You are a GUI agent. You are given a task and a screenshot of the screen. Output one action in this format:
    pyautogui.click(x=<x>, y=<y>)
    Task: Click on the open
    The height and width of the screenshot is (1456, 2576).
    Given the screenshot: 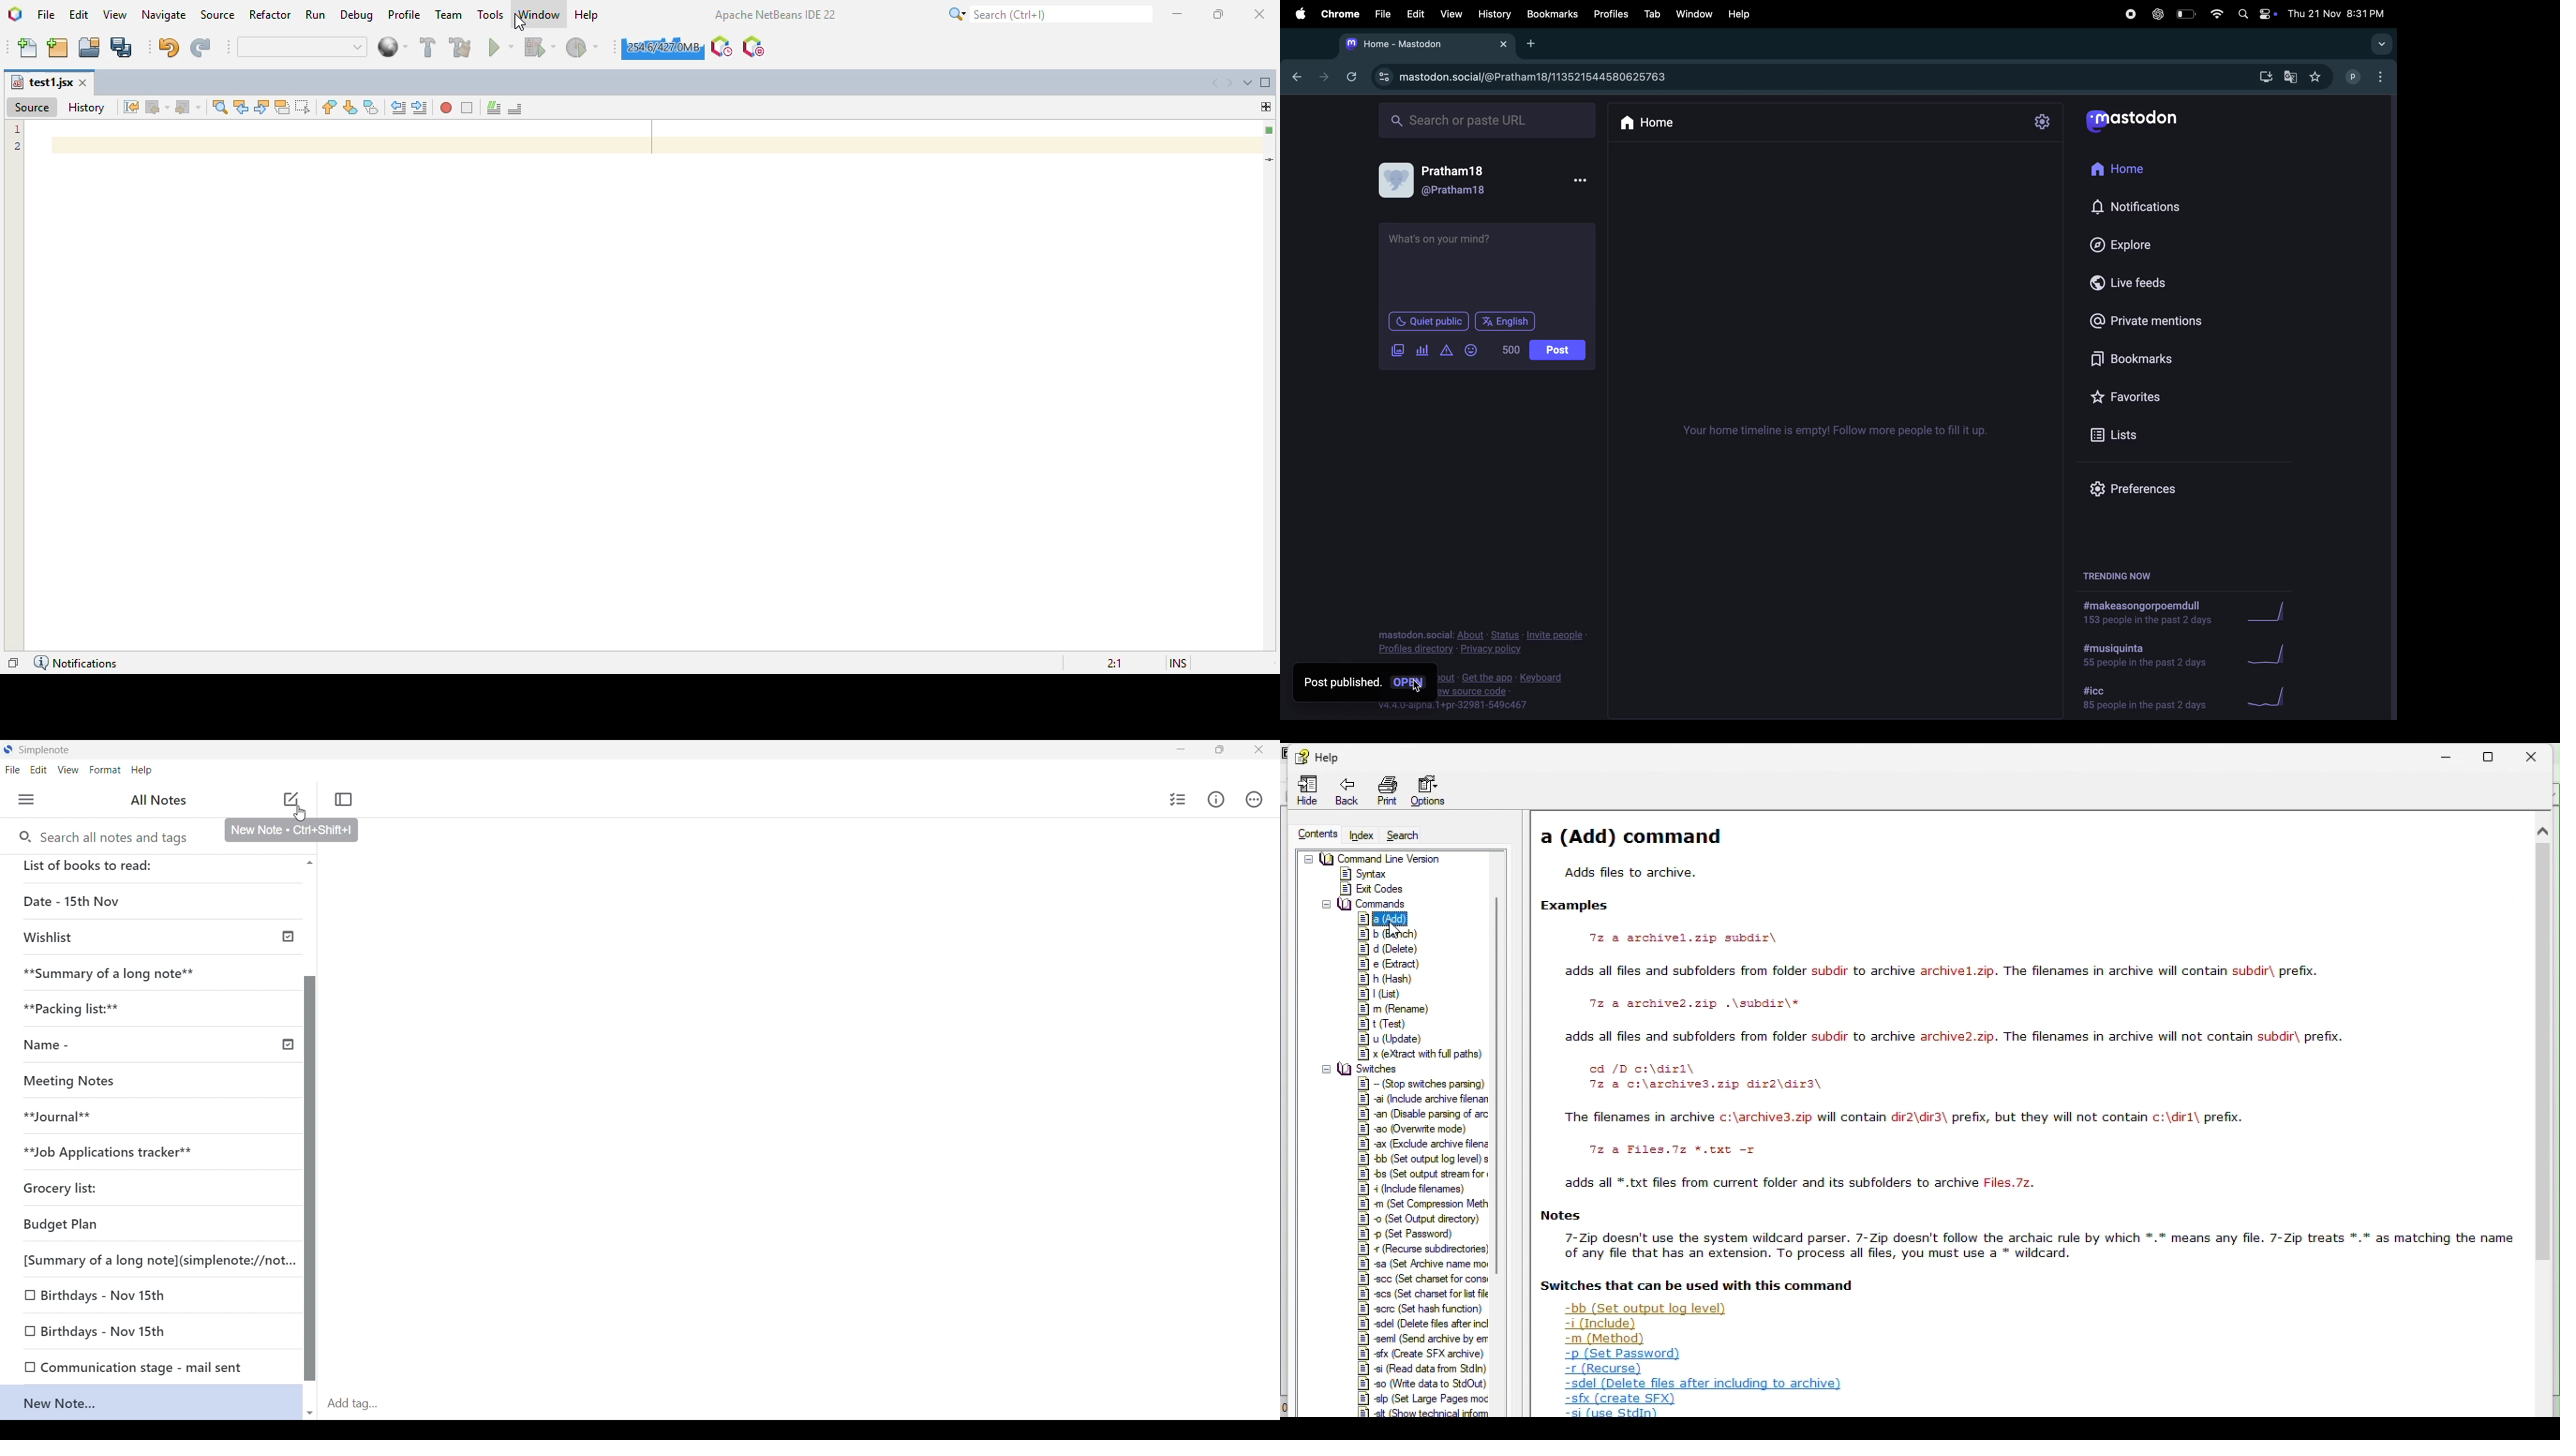 What is the action you would take?
    pyautogui.click(x=1410, y=681)
    